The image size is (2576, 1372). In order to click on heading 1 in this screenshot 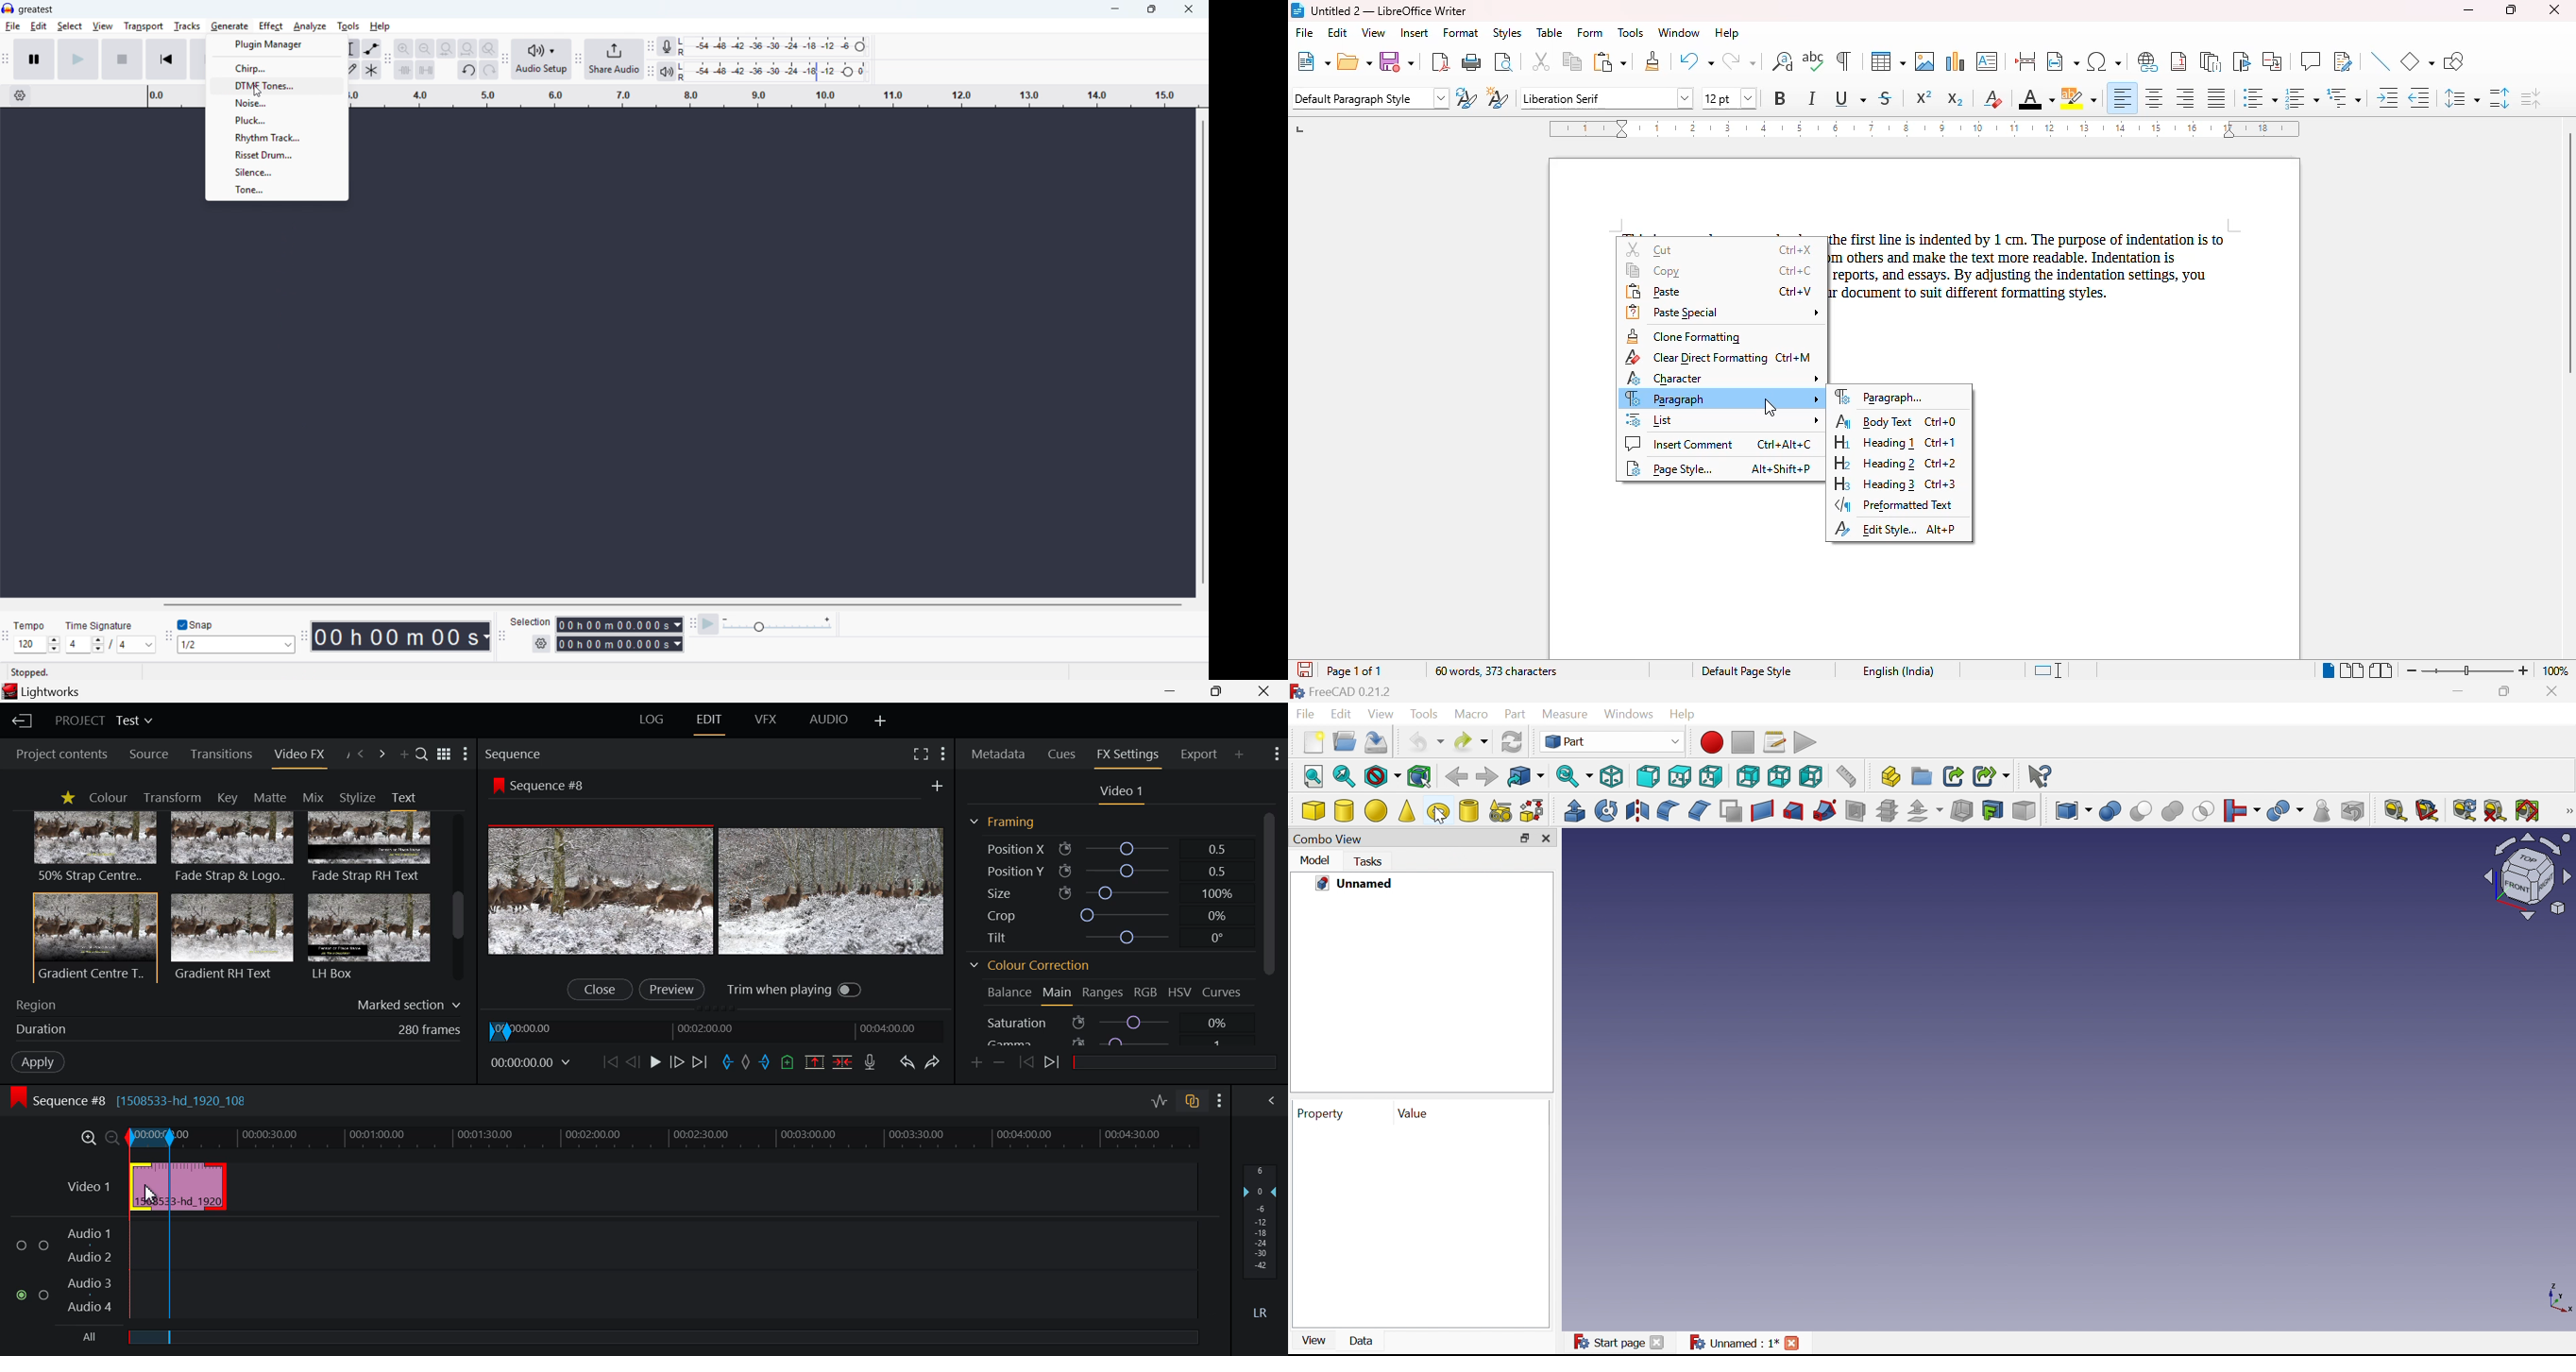, I will do `click(1894, 443)`.